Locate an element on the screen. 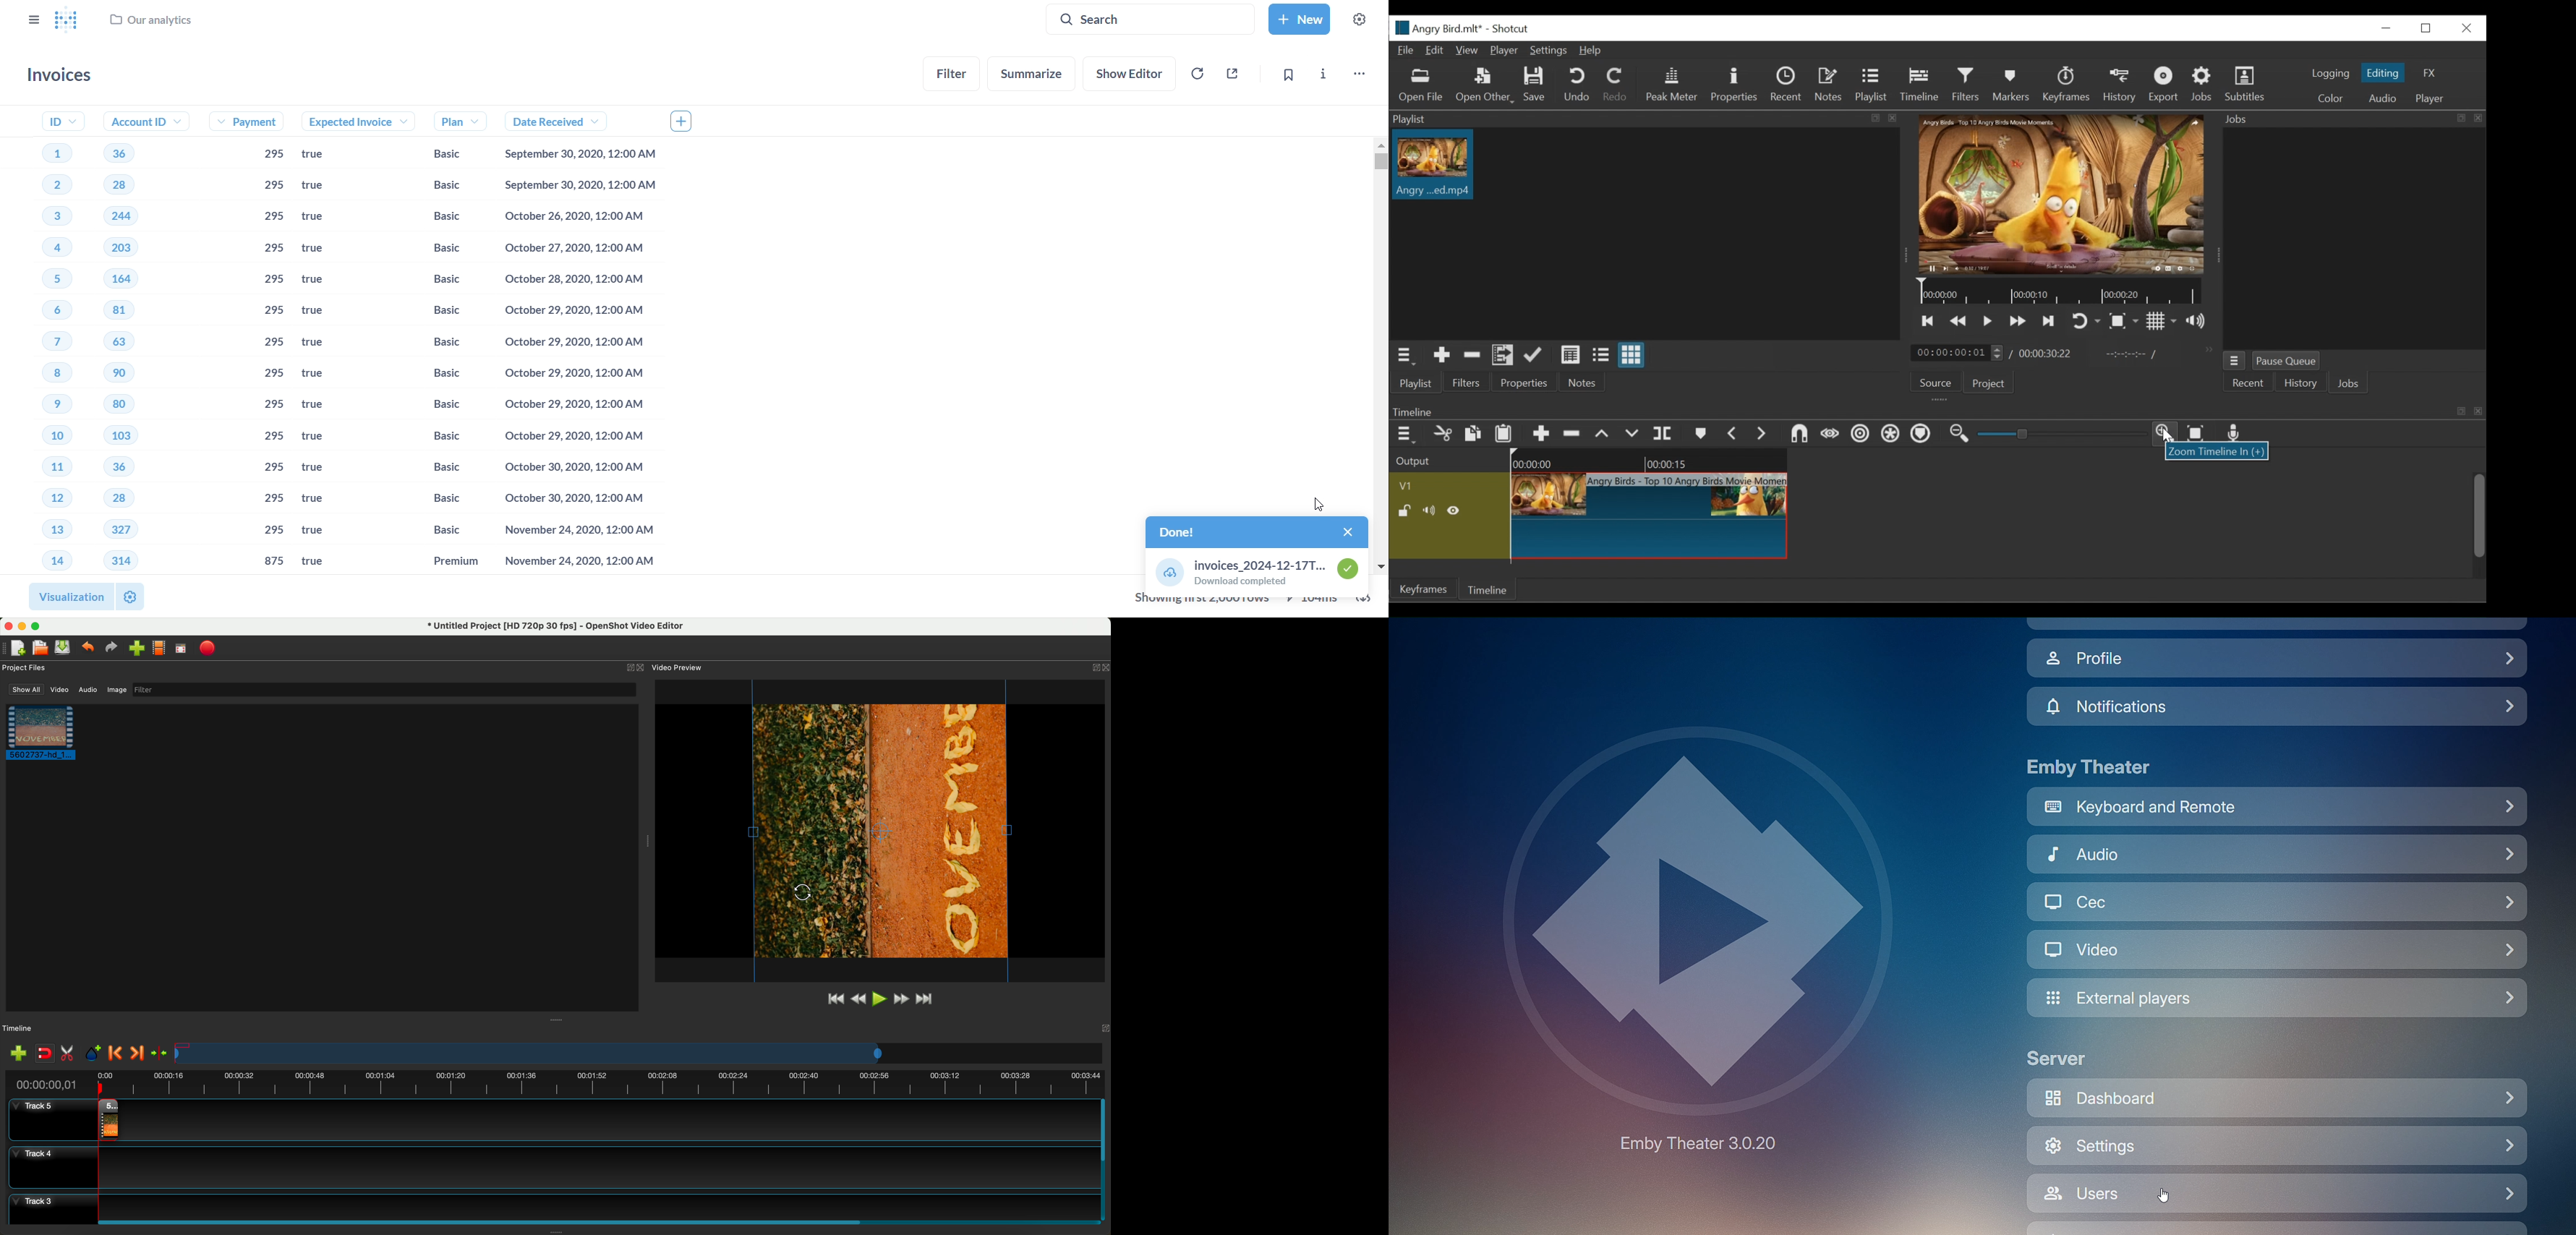 The image size is (2576, 1260). true is located at coordinates (325, 375).